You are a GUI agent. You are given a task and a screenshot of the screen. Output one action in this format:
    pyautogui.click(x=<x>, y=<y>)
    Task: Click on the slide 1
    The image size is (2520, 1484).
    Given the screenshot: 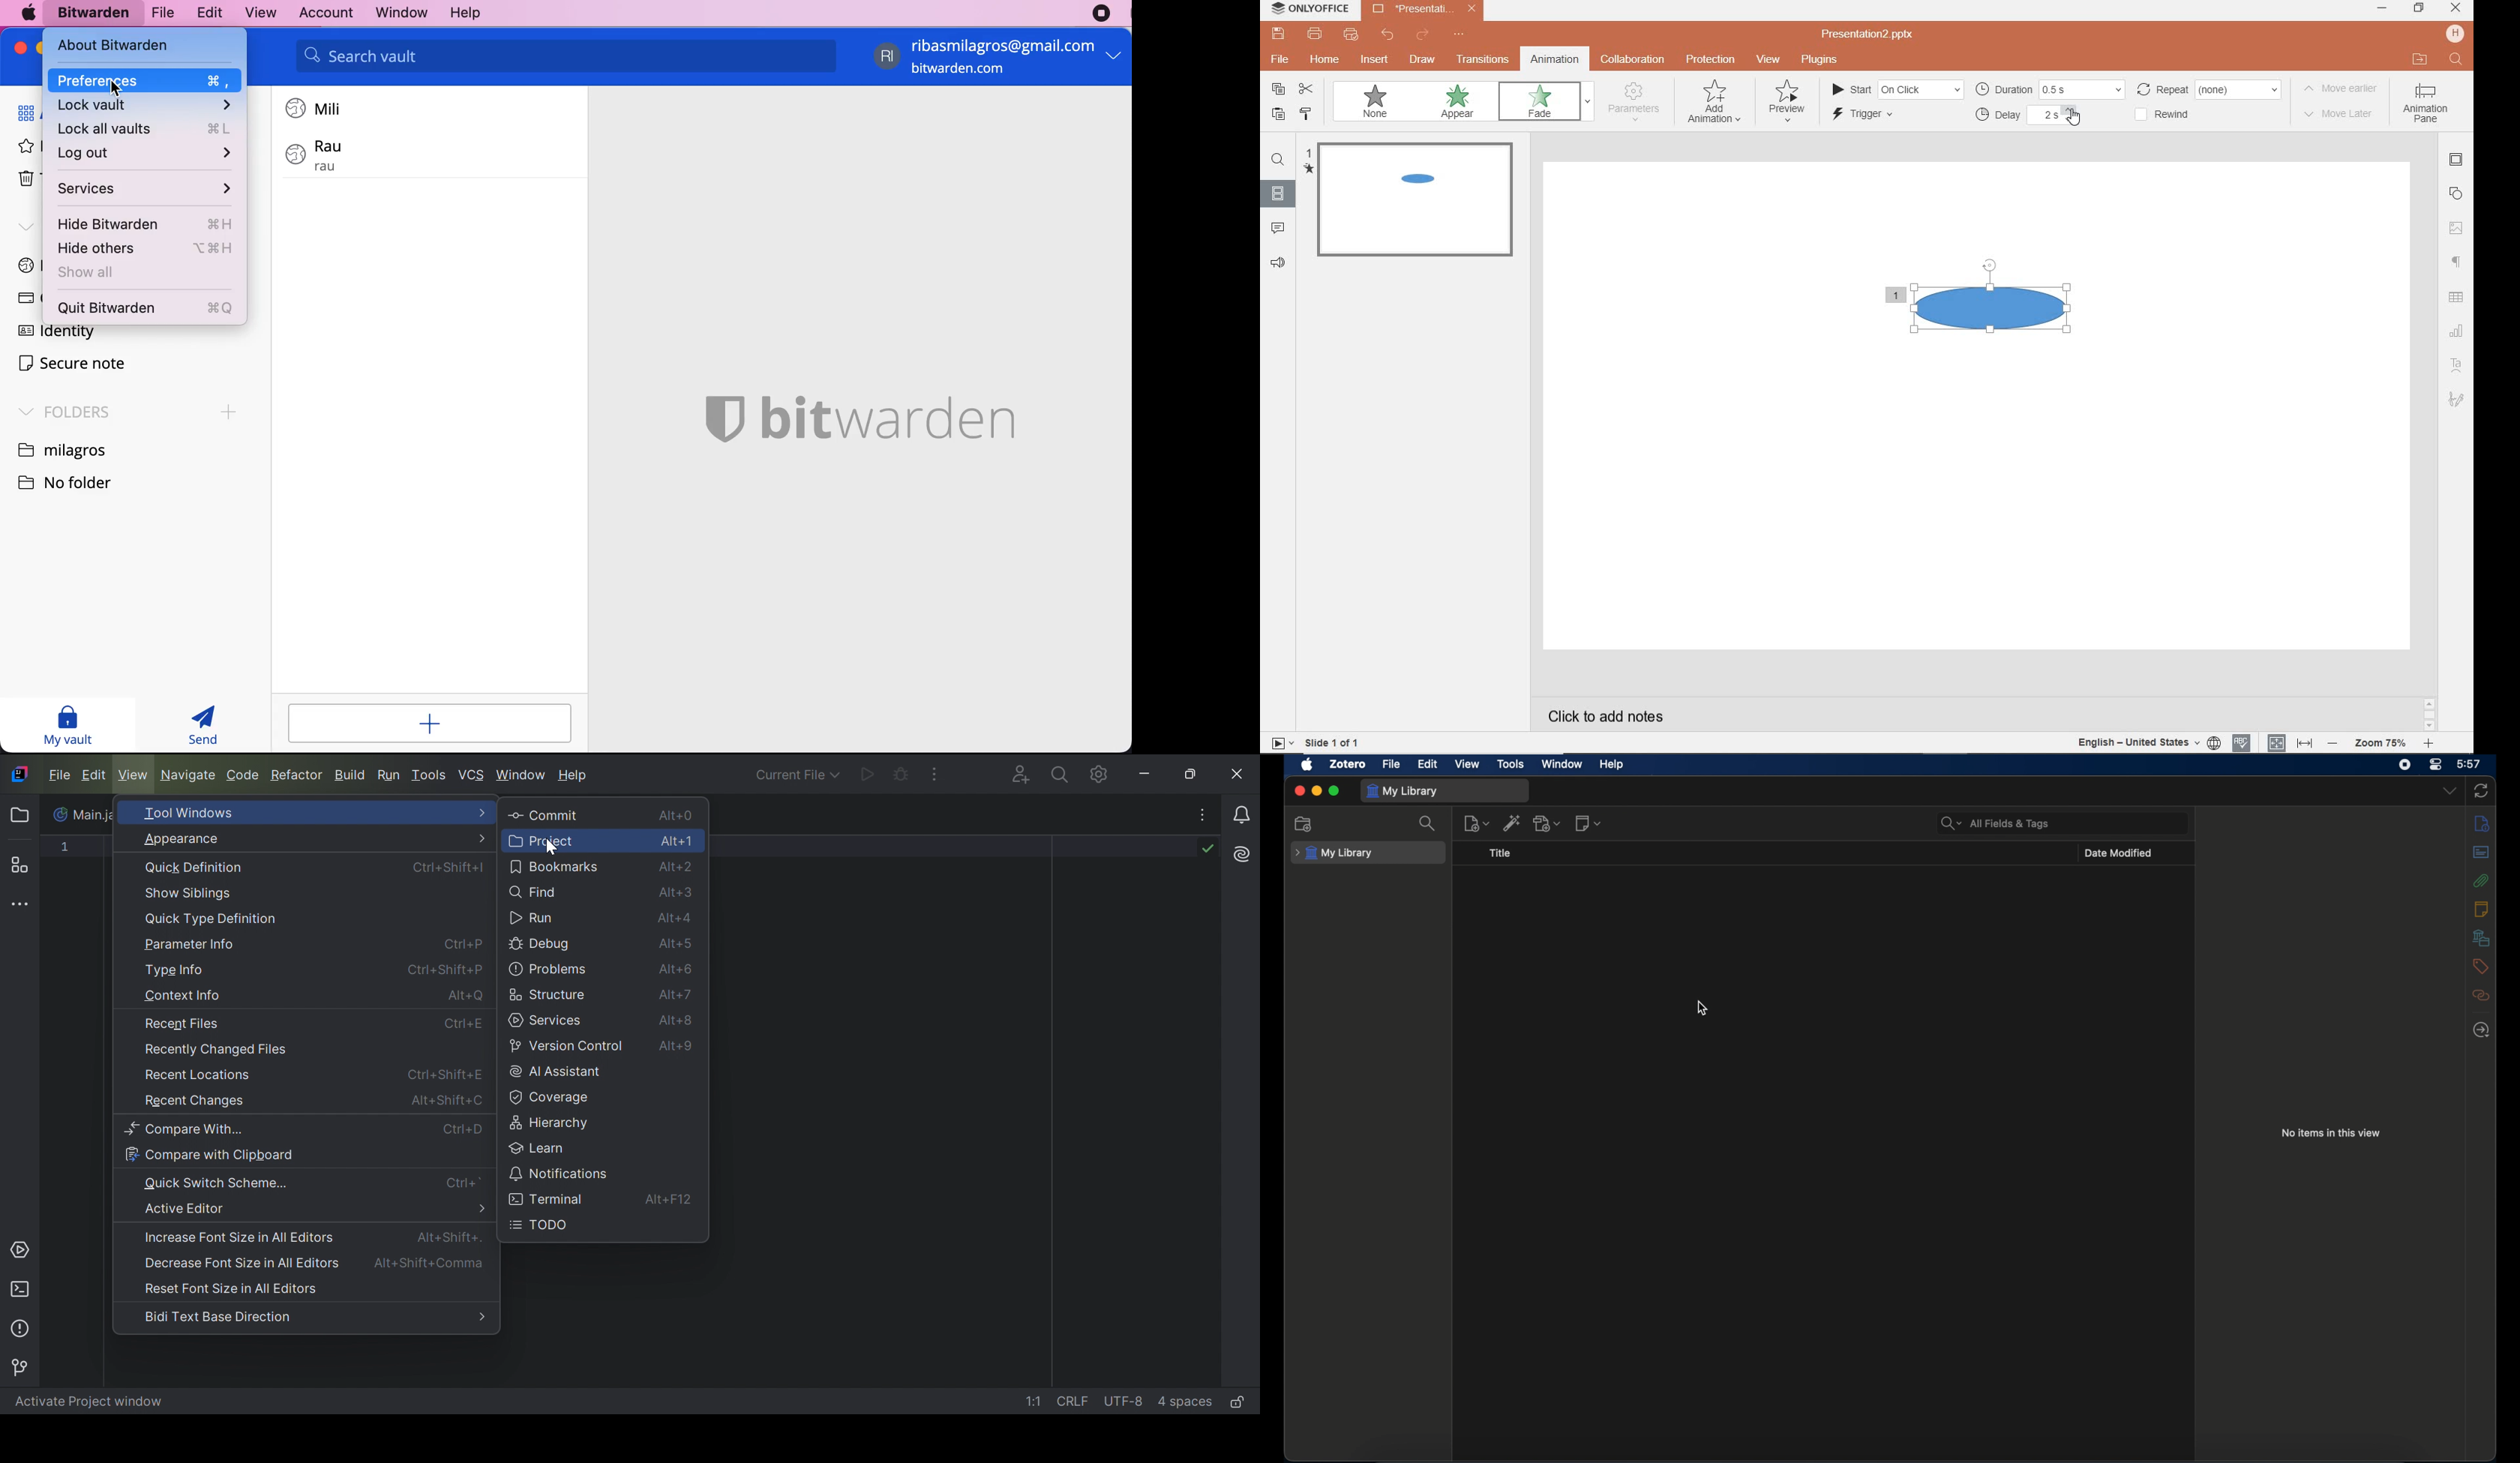 What is the action you would take?
    pyautogui.click(x=1413, y=202)
    